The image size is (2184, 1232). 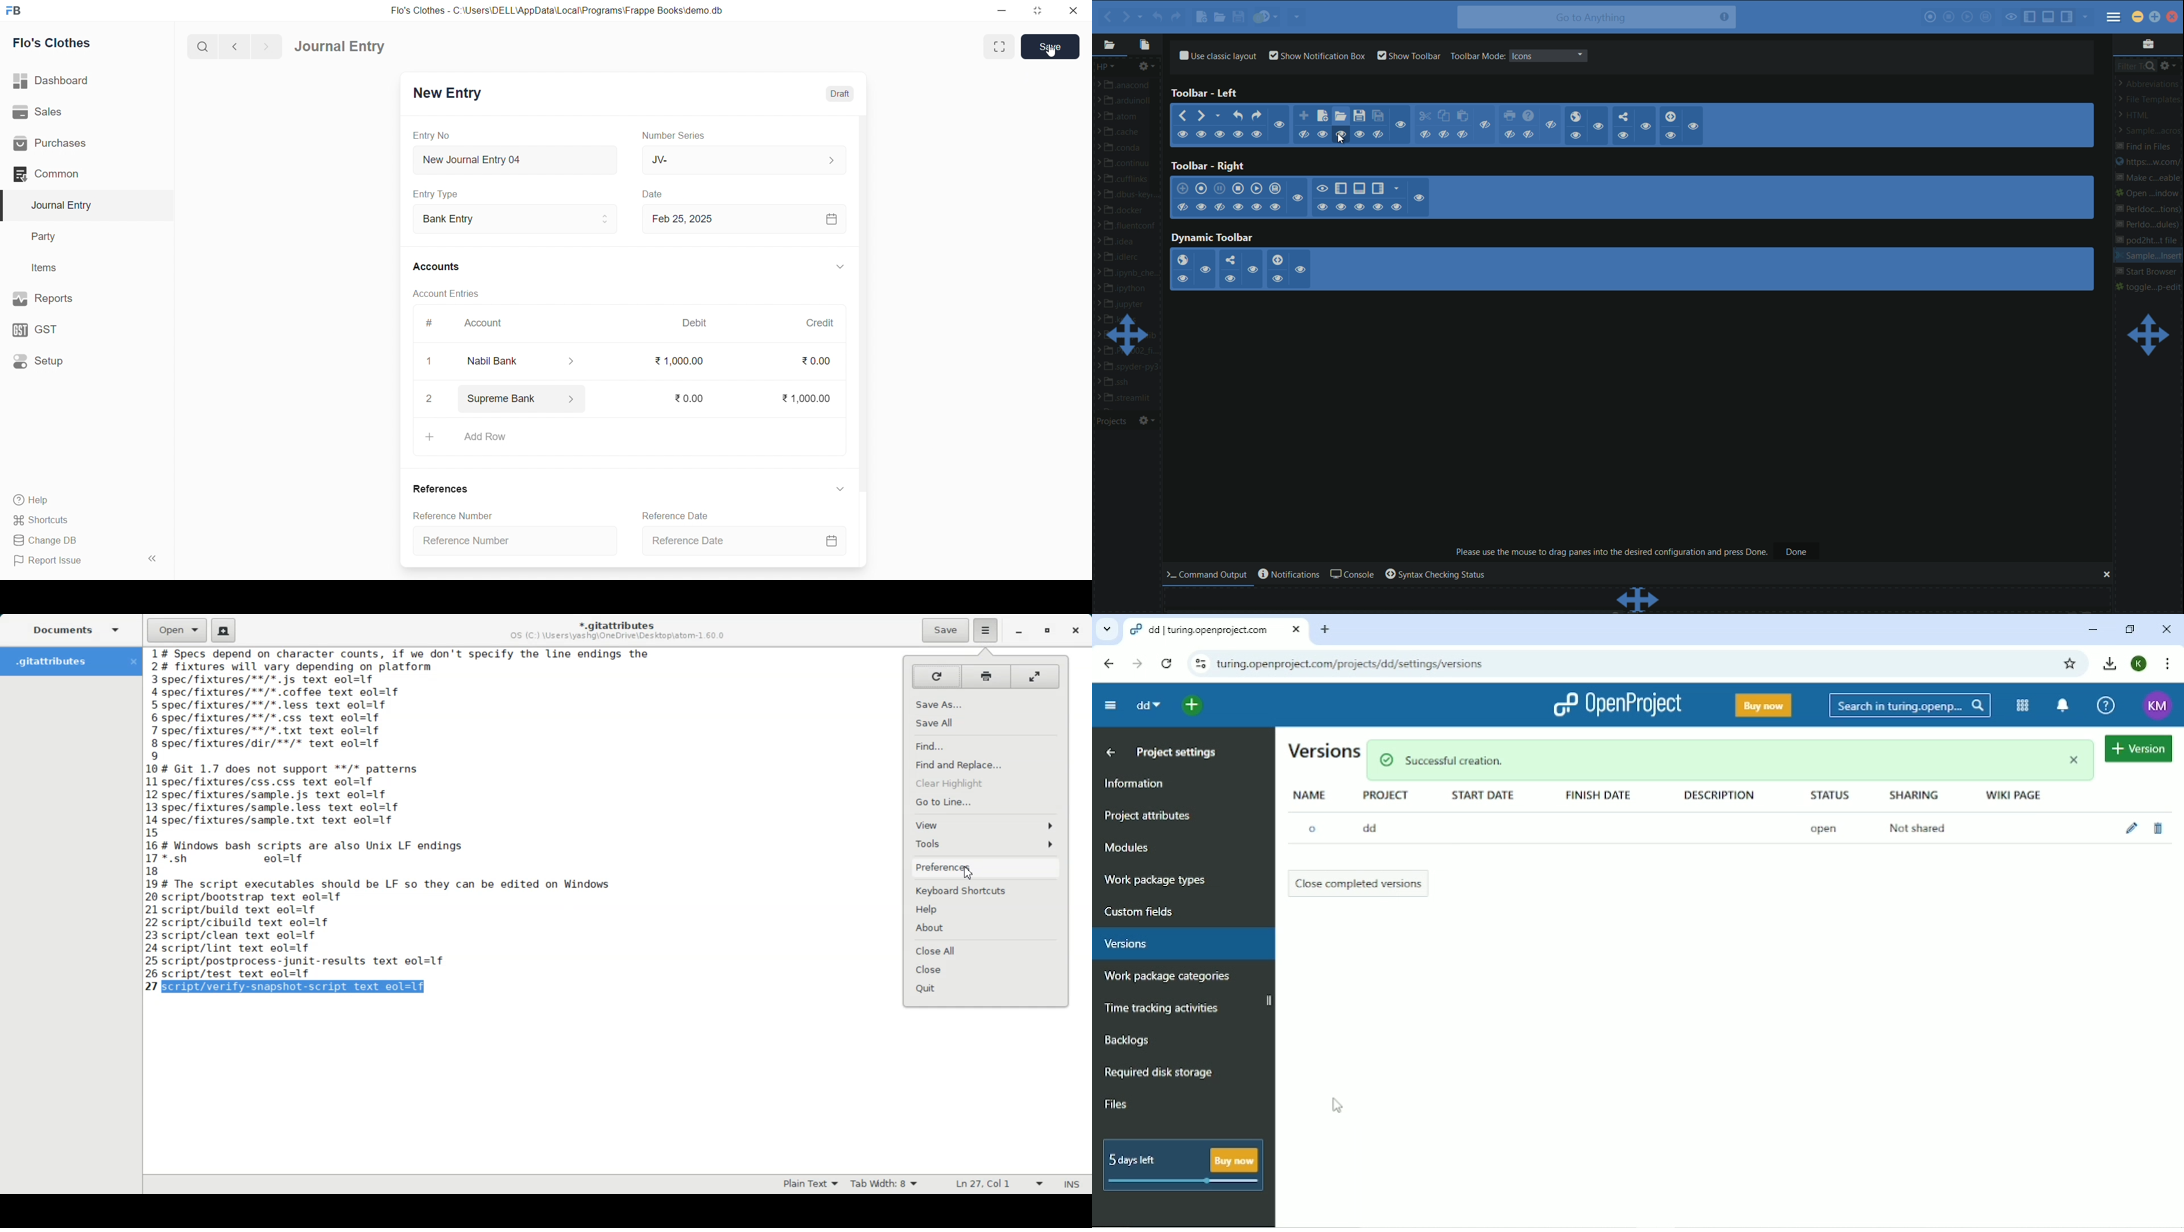 What do you see at coordinates (1824, 828) in the screenshot?
I see `Open` at bounding box center [1824, 828].